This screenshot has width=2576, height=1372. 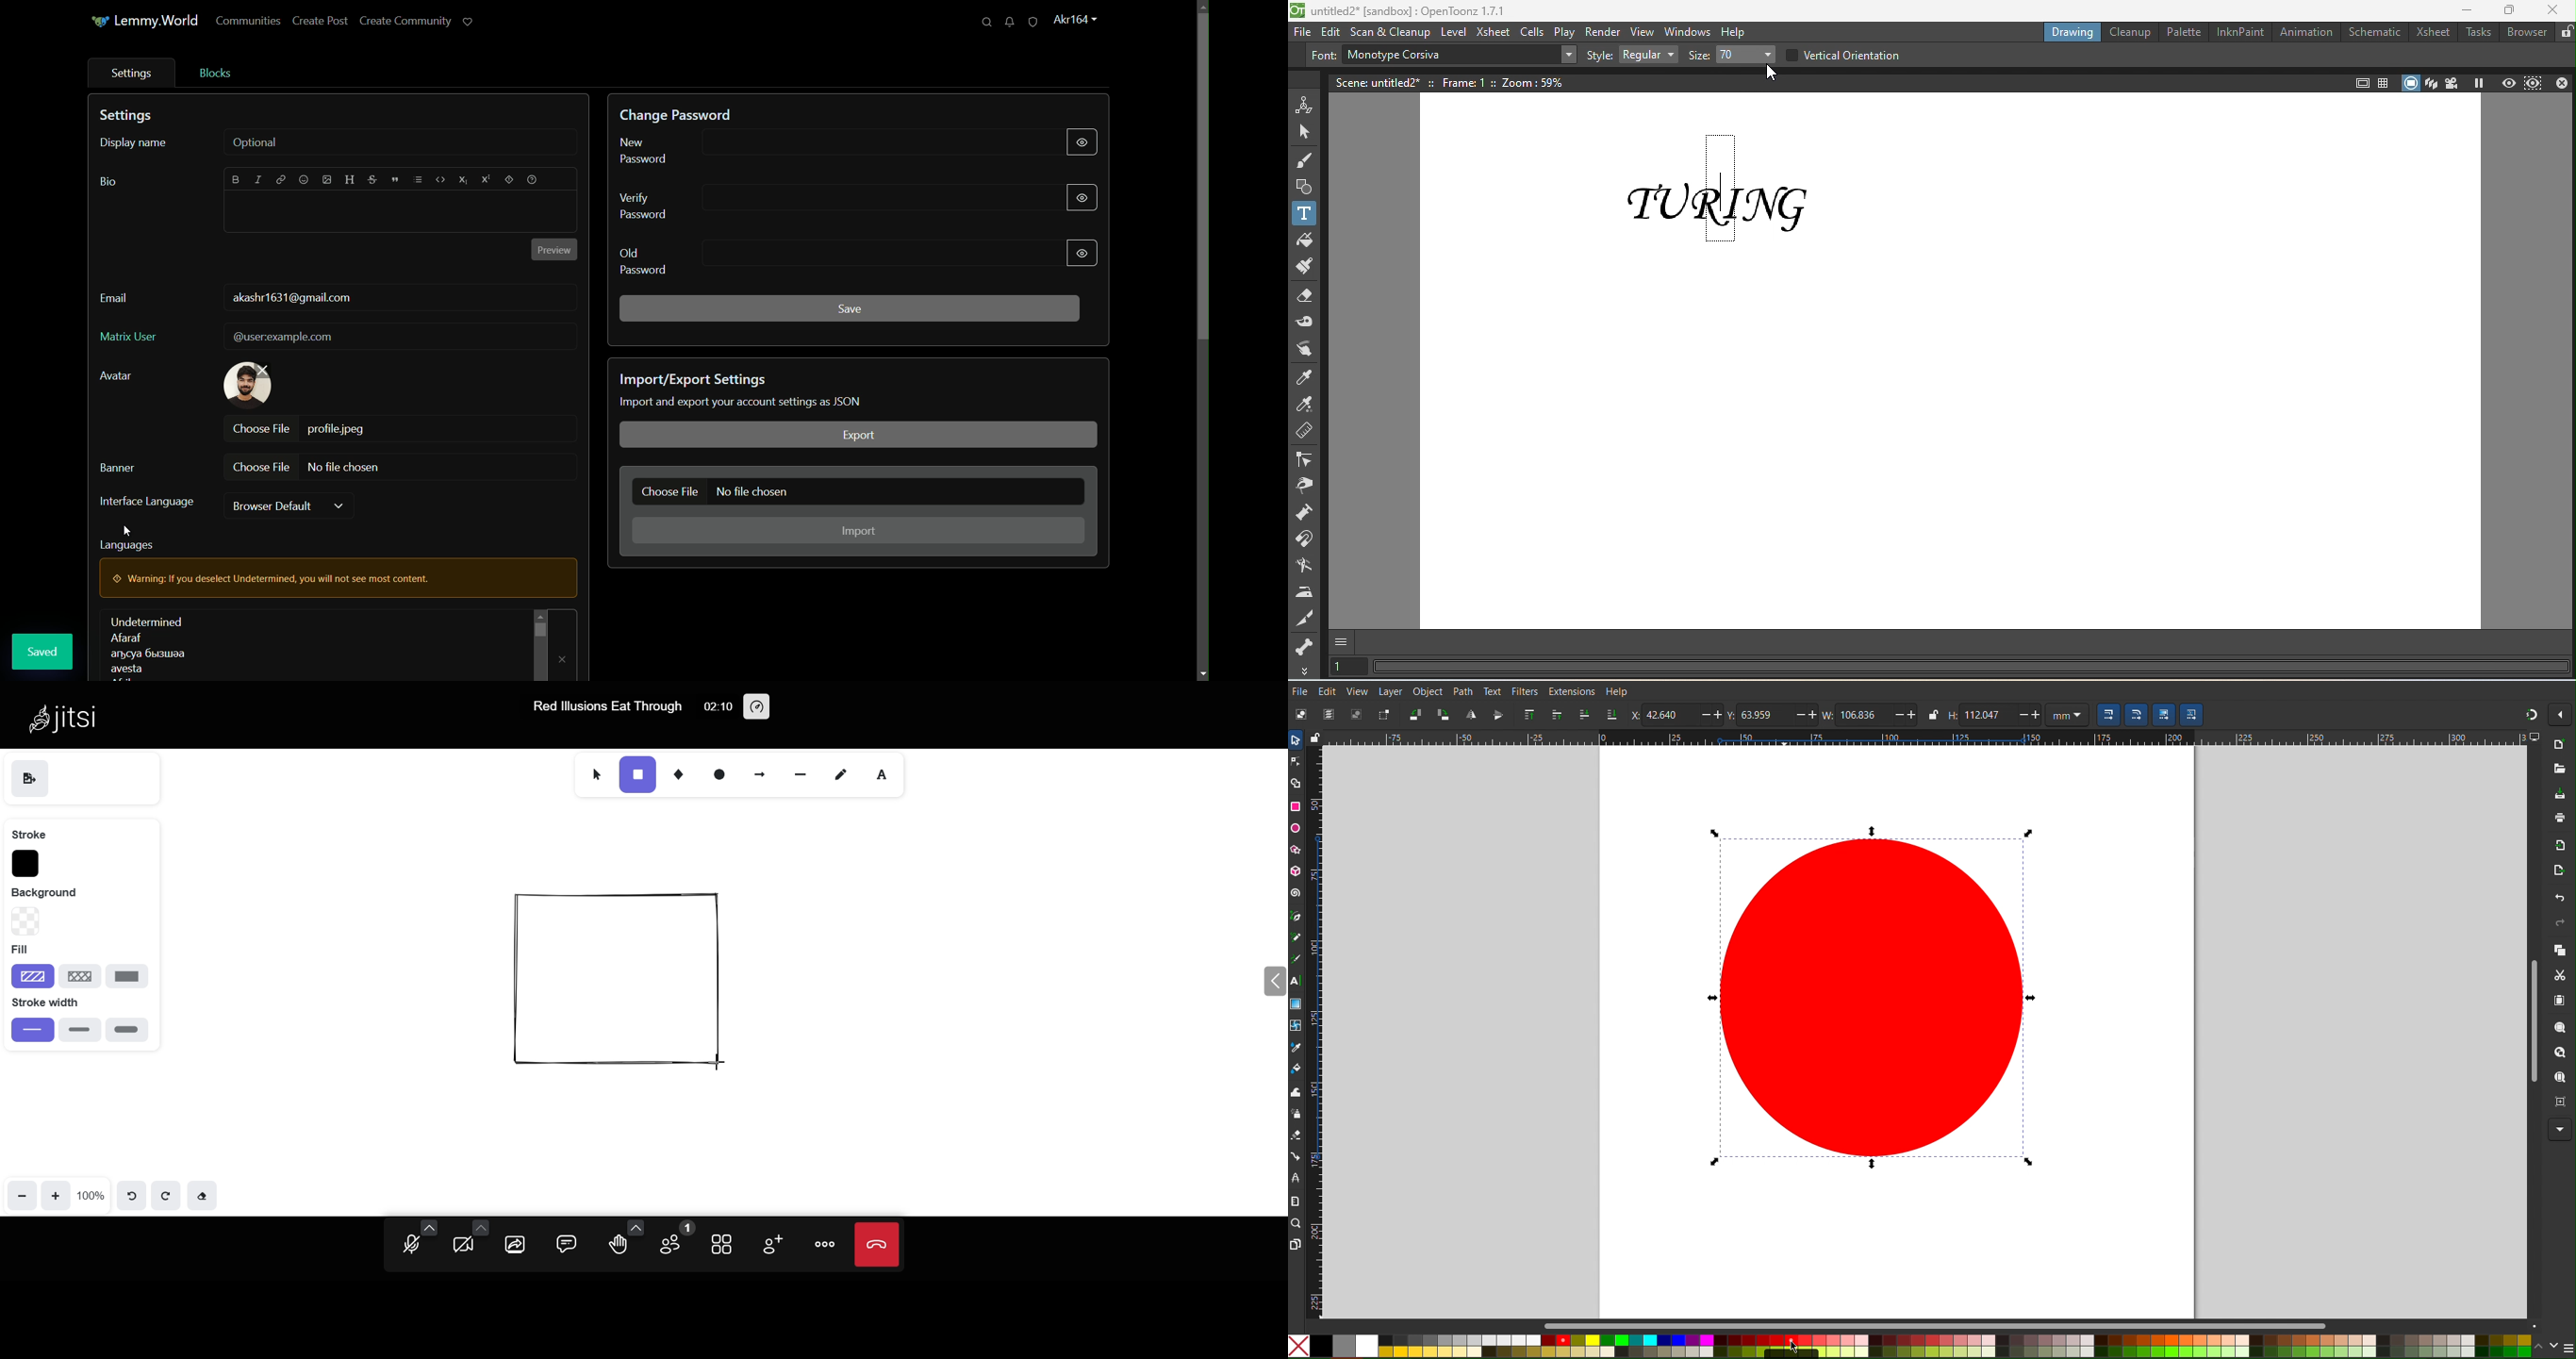 What do you see at coordinates (800, 771) in the screenshot?
I see `line` at bounding box center [800, 771].